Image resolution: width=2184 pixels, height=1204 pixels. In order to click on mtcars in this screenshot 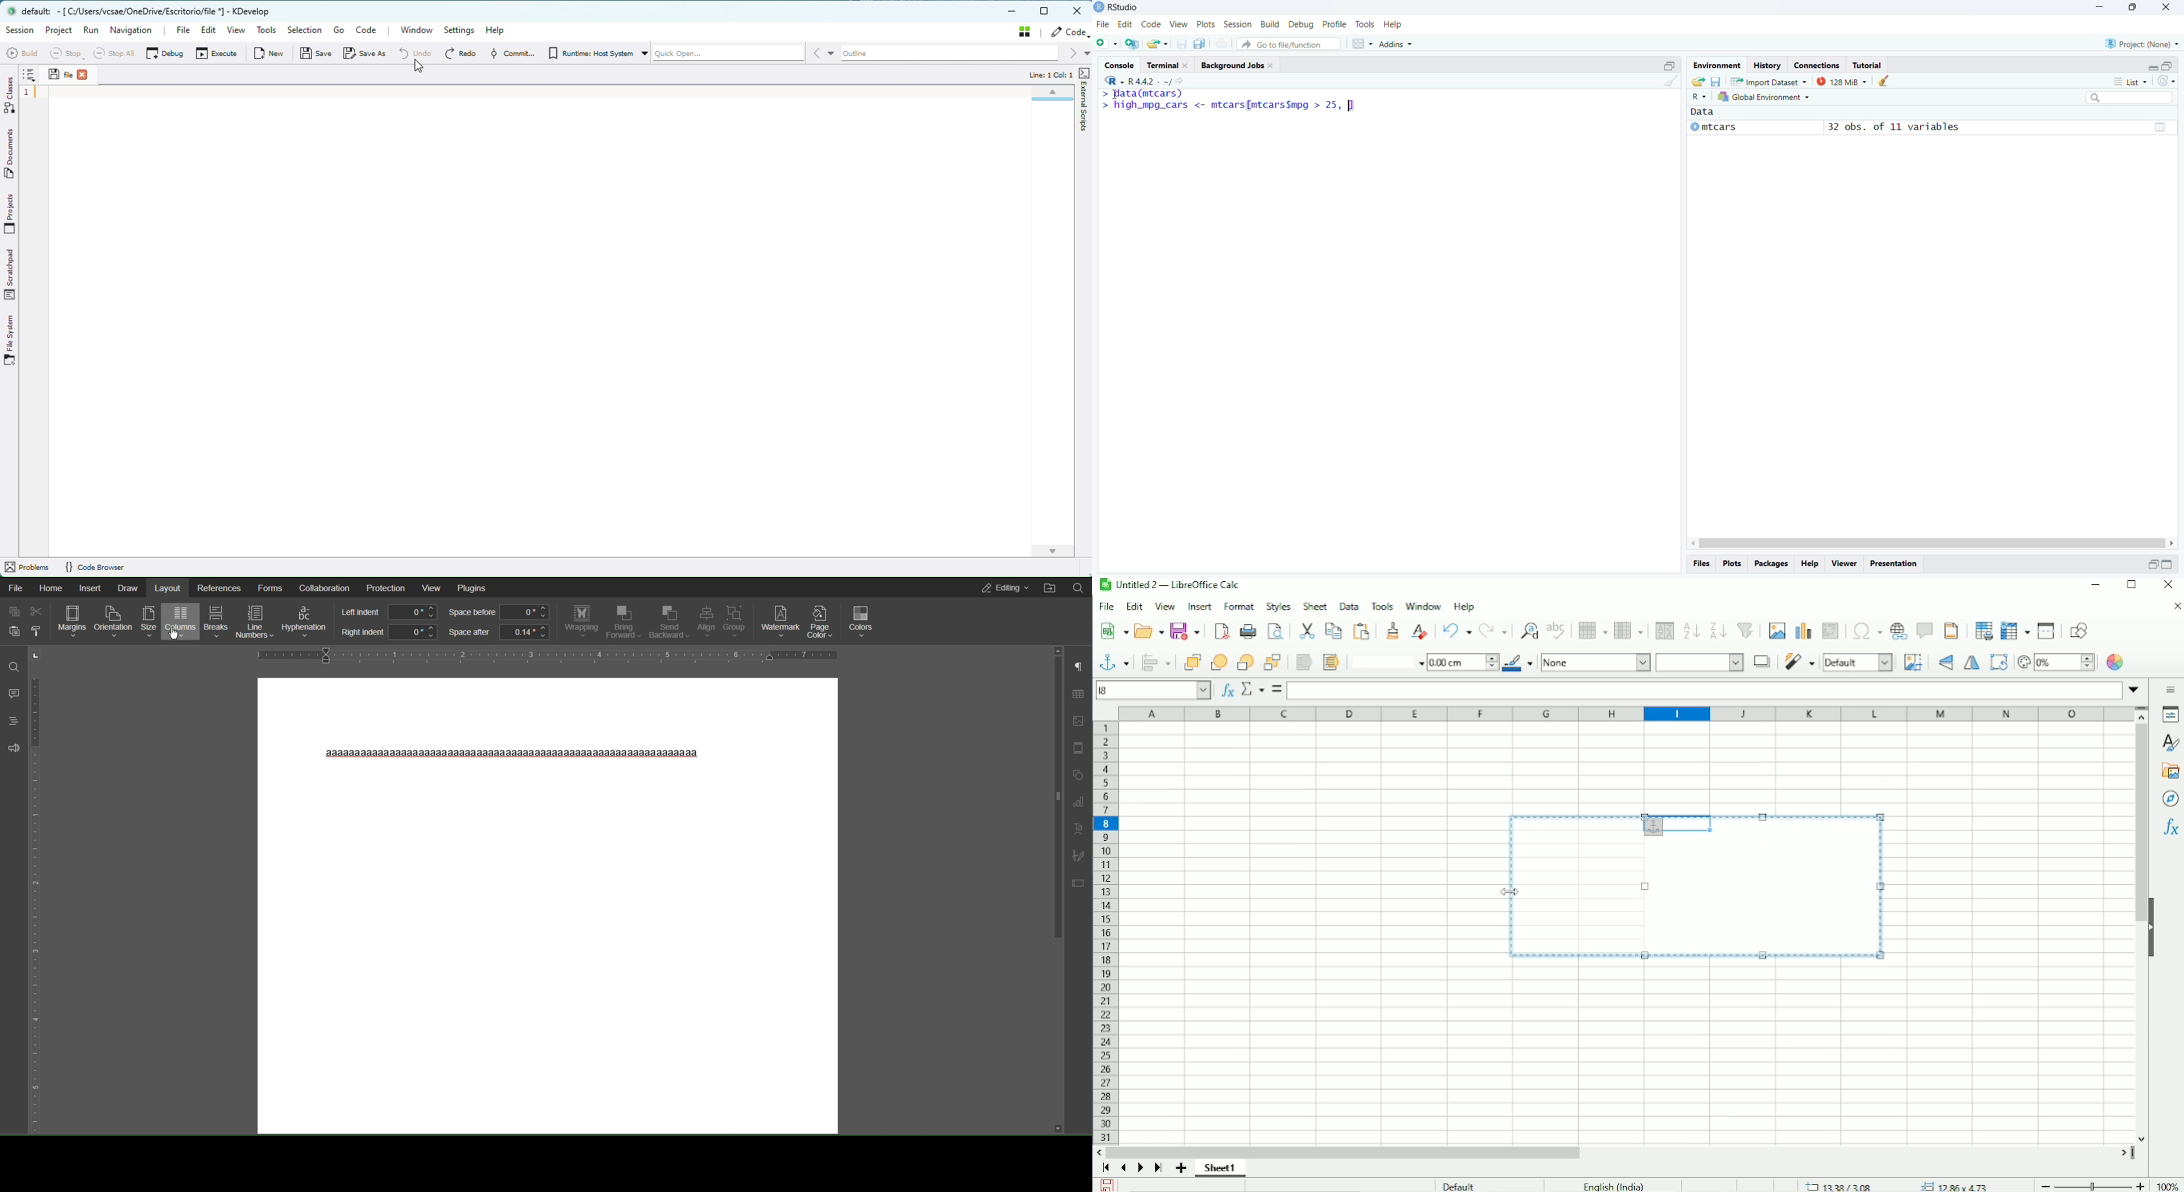, I will do `click(1713, 127)`.